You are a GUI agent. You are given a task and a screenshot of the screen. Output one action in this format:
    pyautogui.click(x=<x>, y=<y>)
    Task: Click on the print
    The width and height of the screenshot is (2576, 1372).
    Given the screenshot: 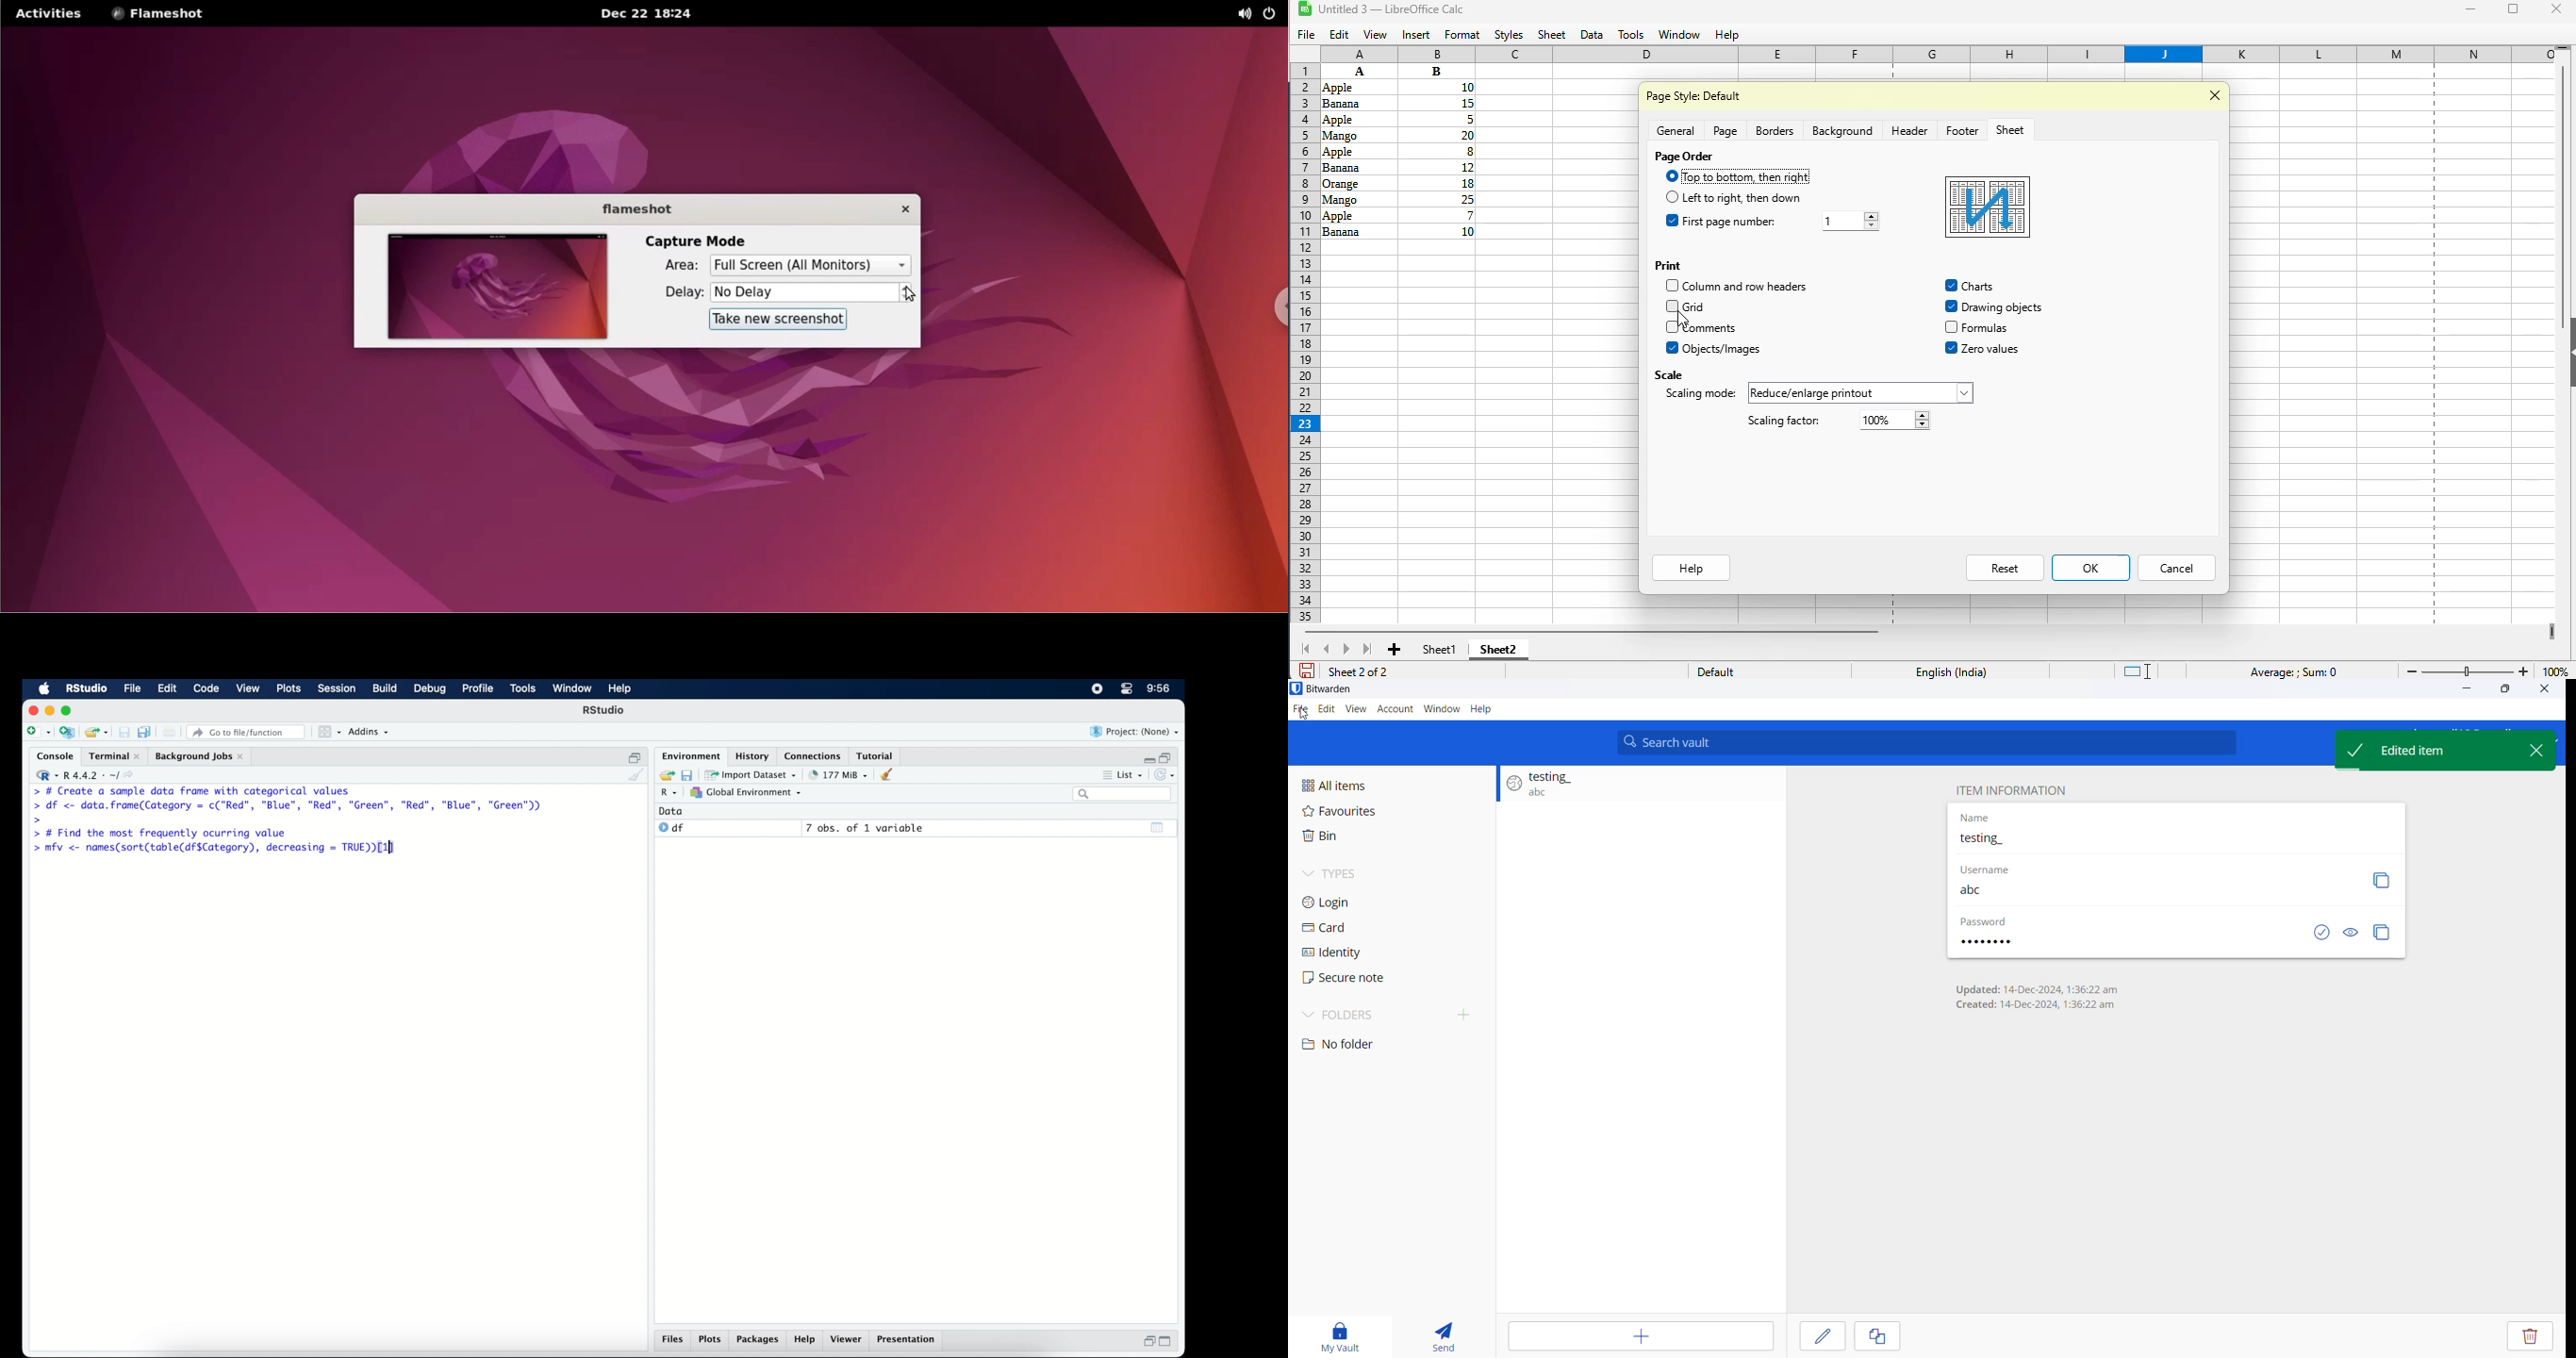 What is the action you would take?
    pyautogui.click(x=170, y=732)
    